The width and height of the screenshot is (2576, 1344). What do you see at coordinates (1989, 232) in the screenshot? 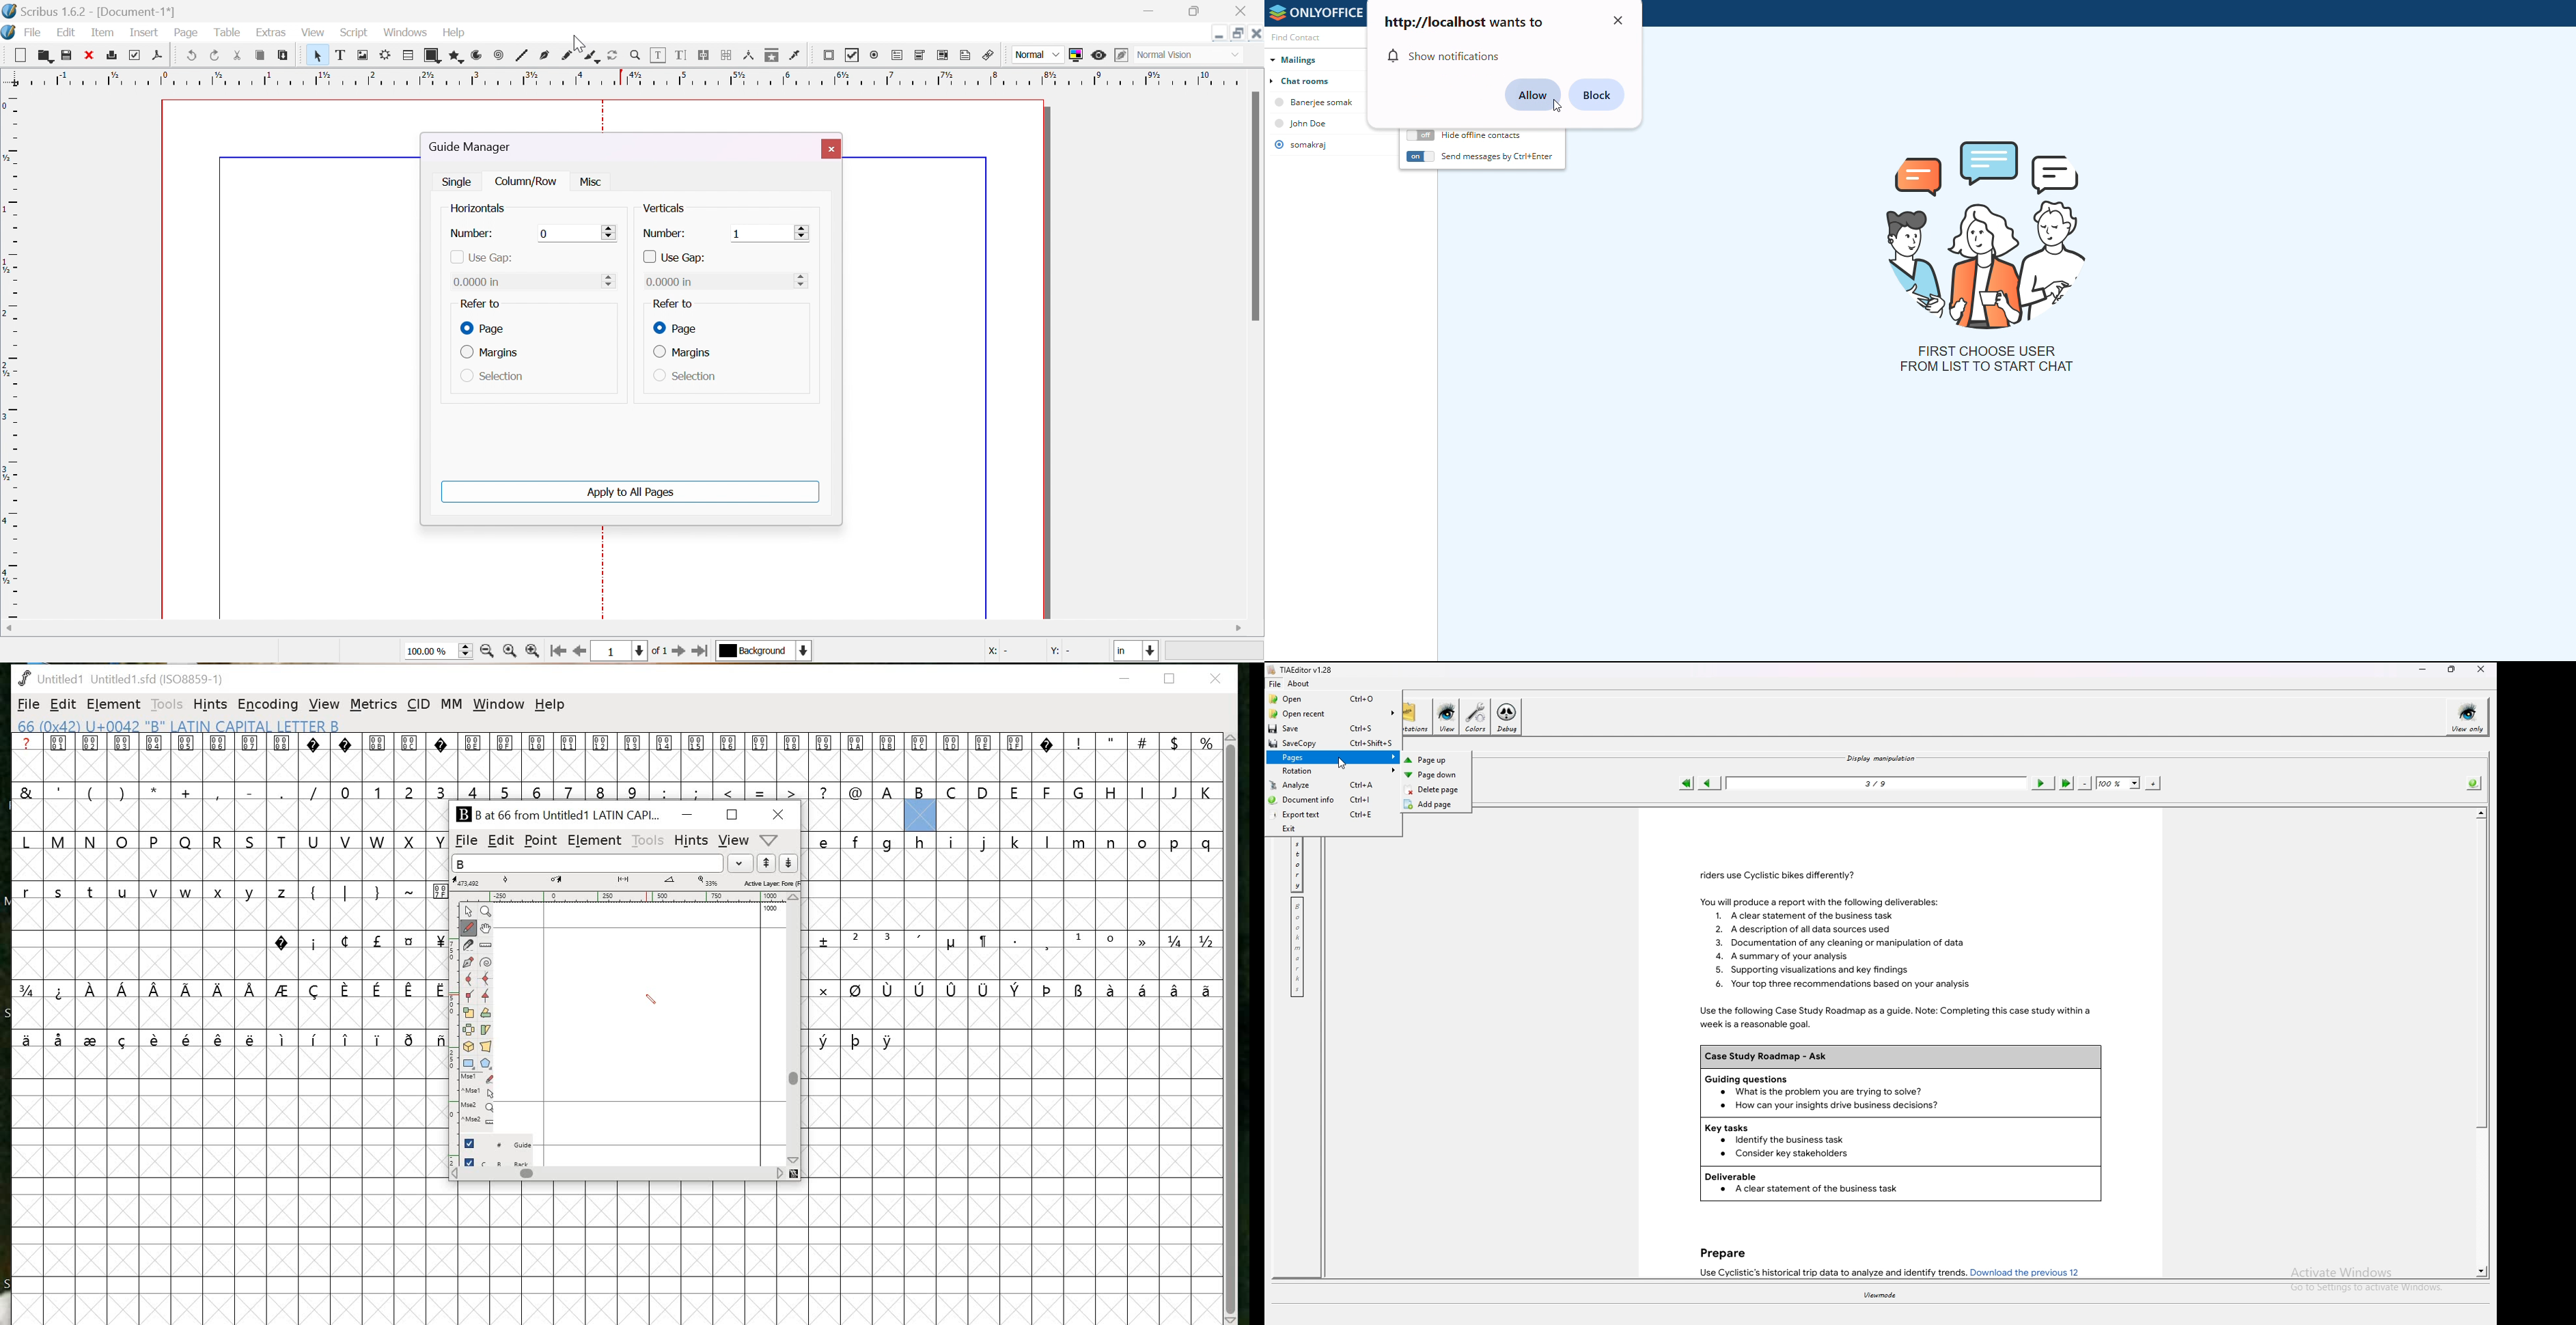
I see `picture` at bounding box center [1989, 232].